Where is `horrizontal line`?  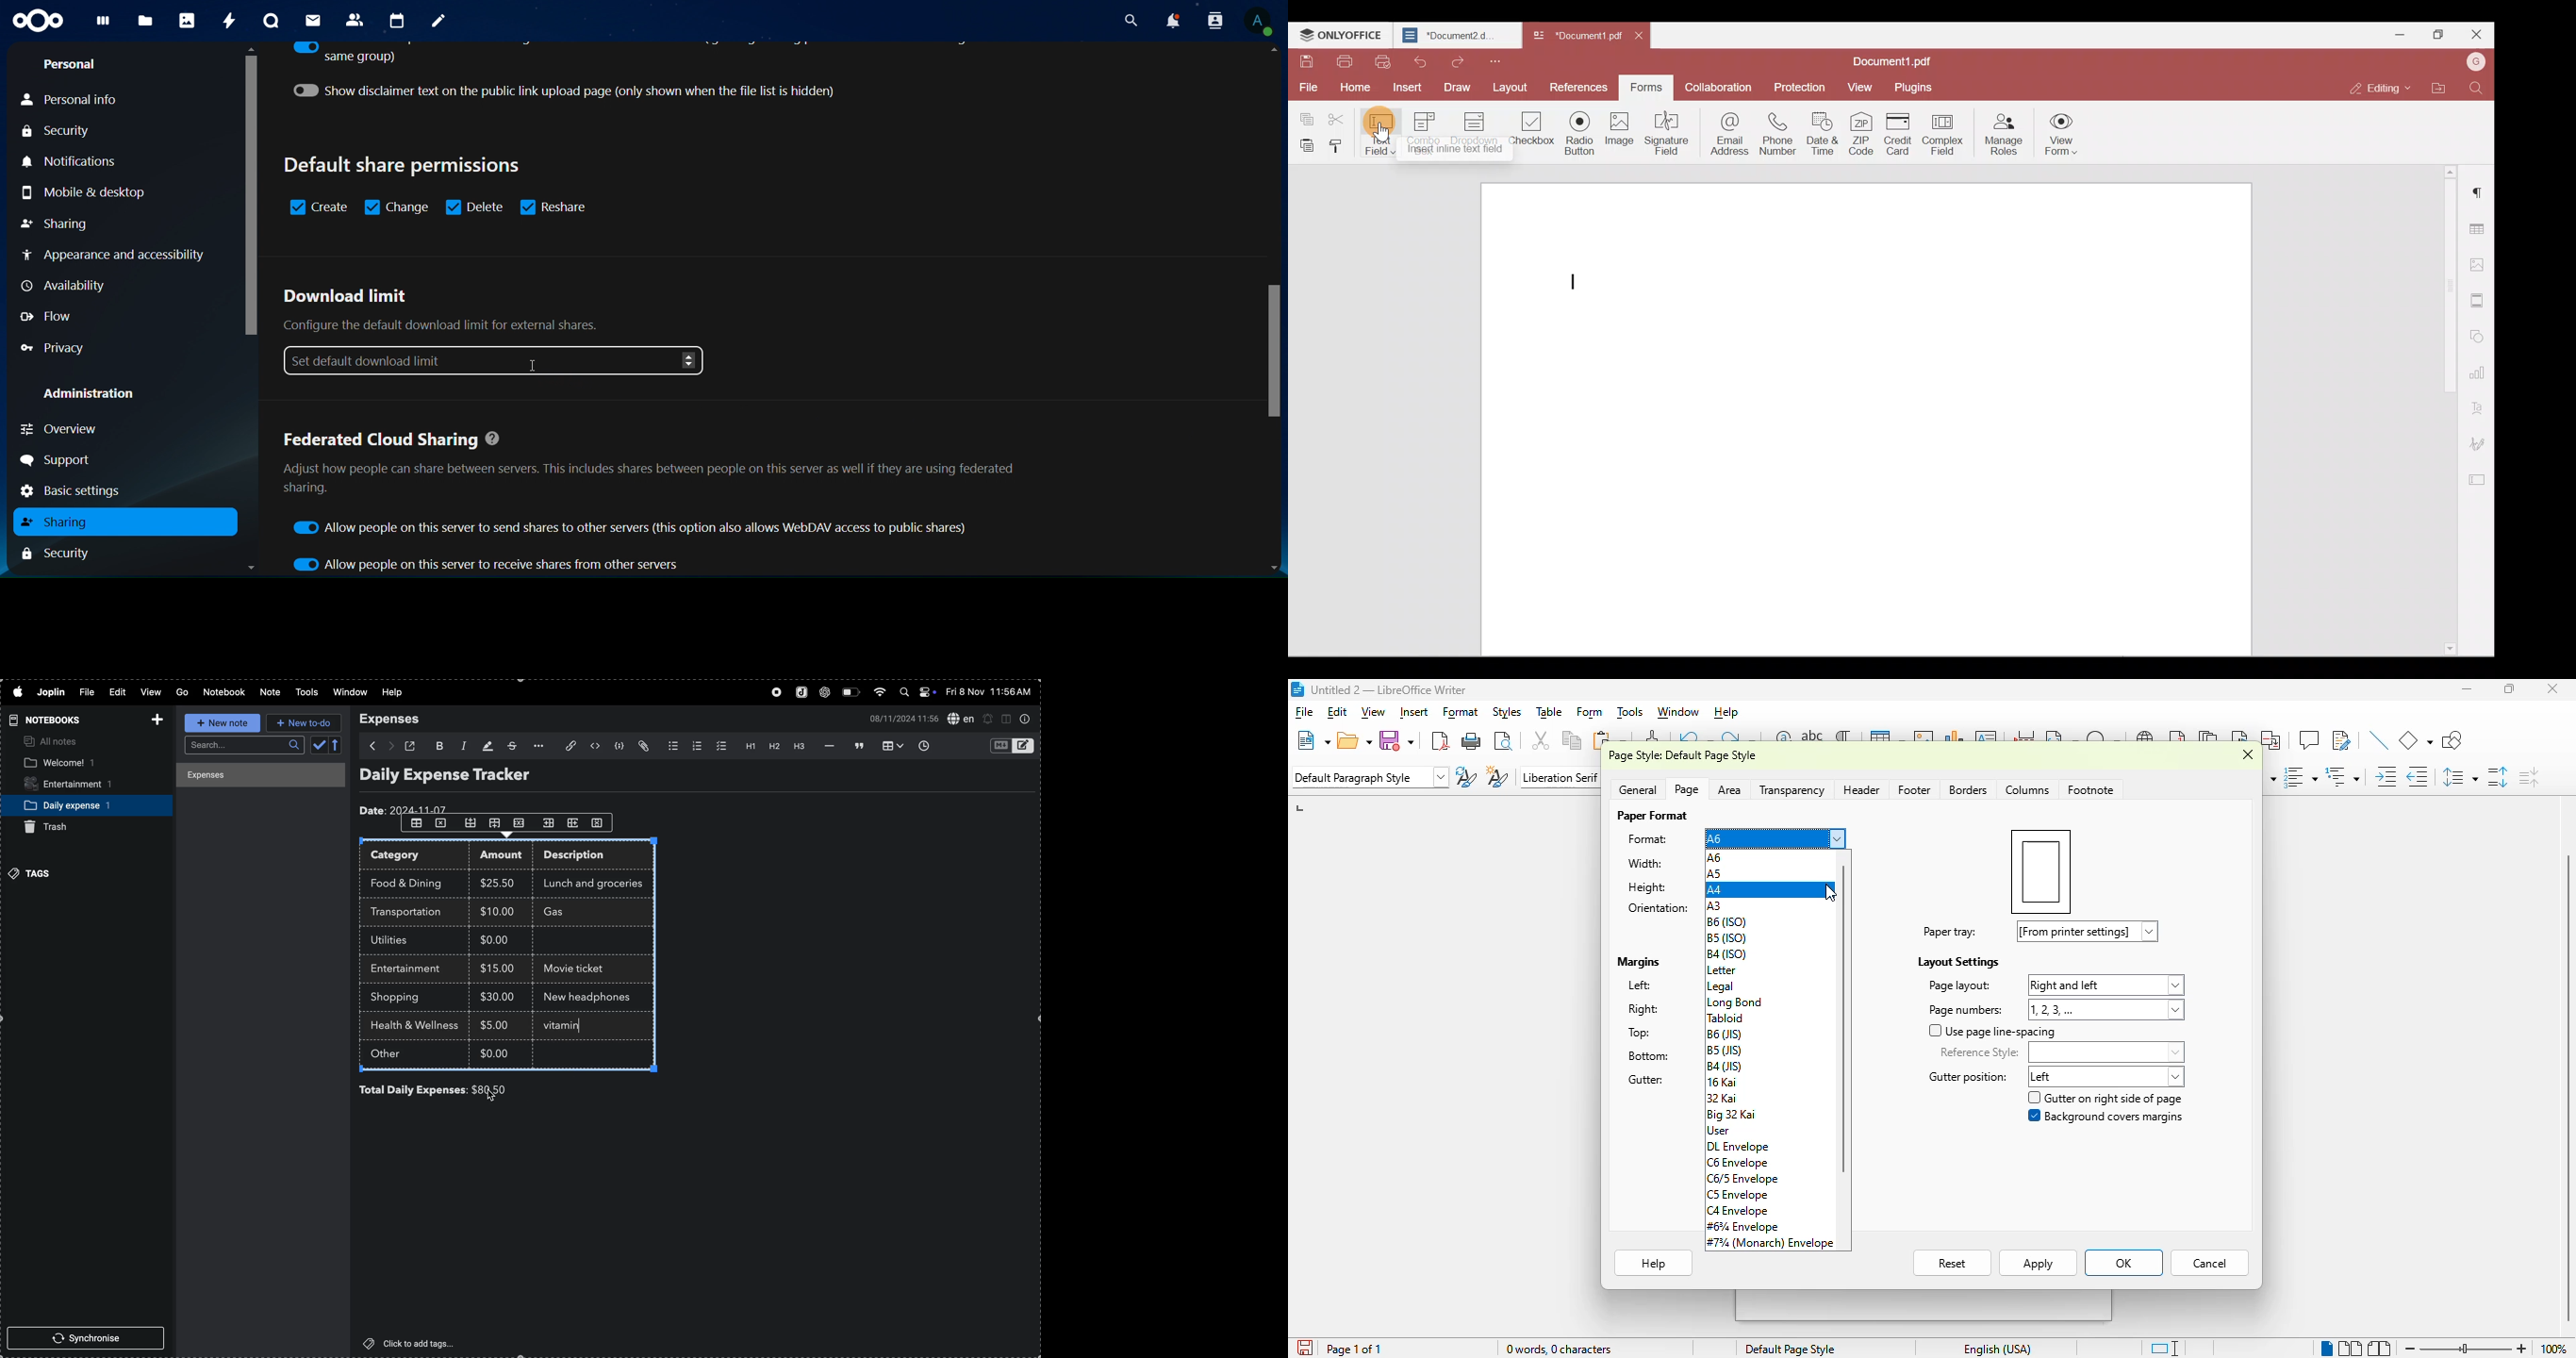
horrizontal line is located at coordinates (827, 745).